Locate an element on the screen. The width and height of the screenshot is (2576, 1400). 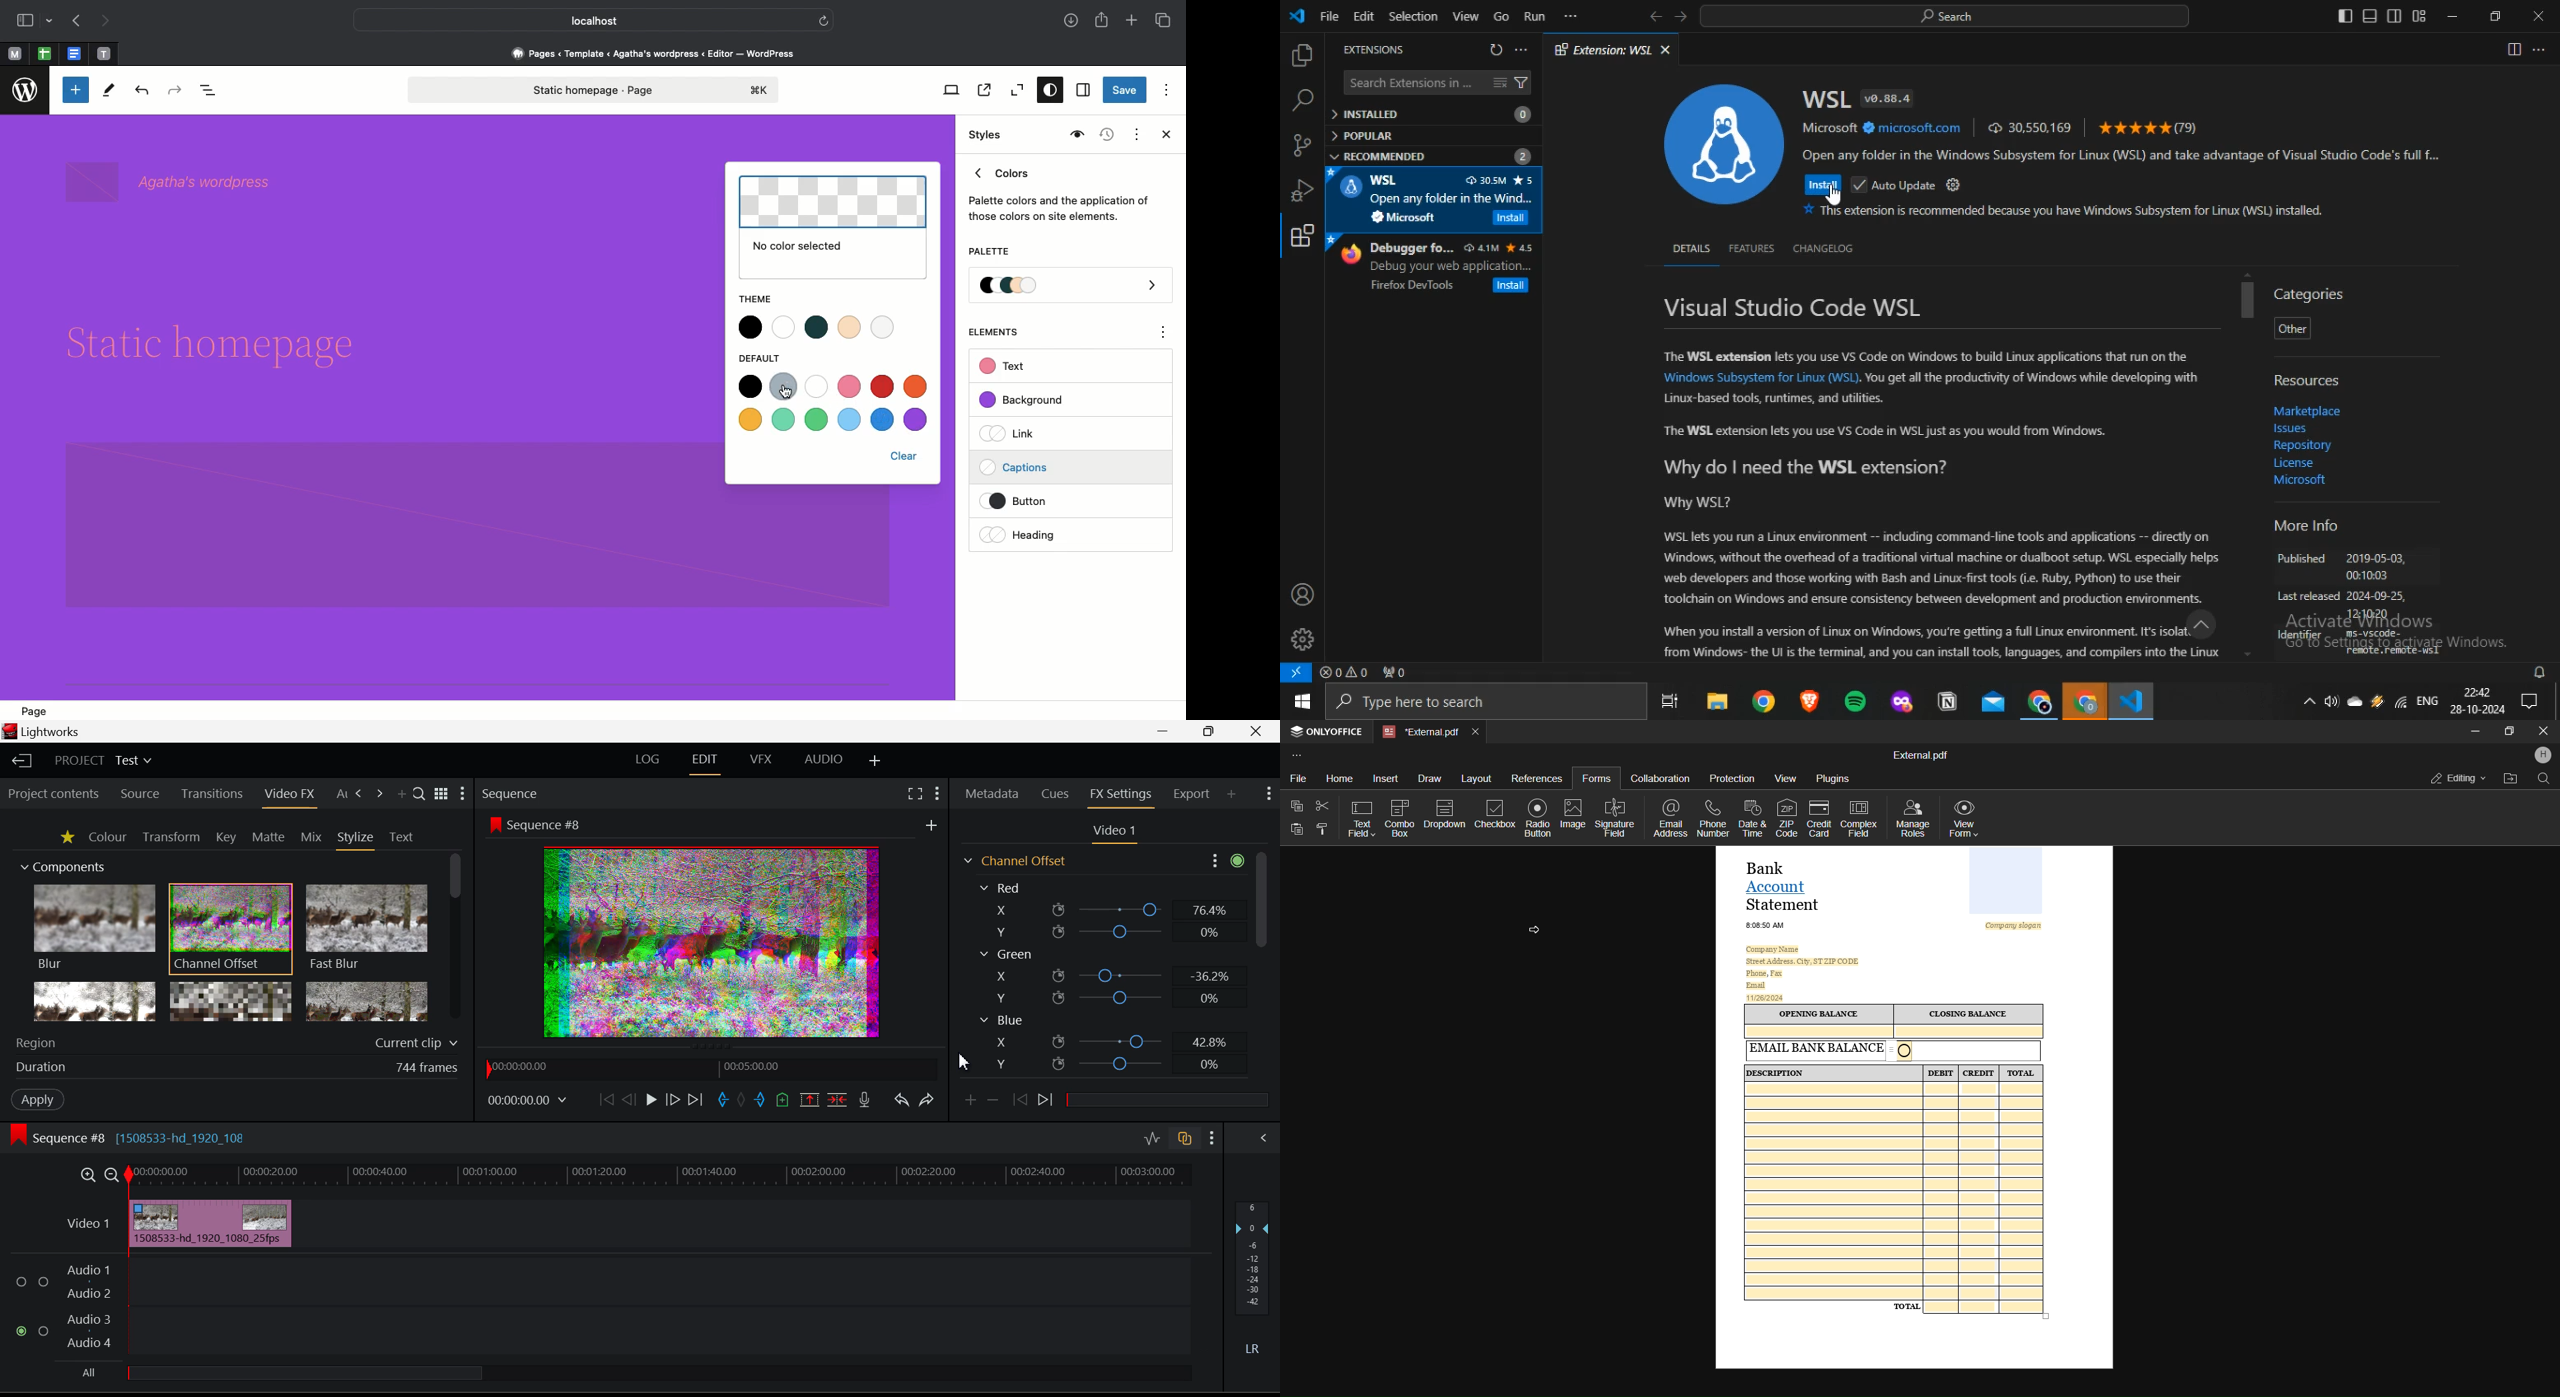
Frame Time is located at coordinates (527, 1102).